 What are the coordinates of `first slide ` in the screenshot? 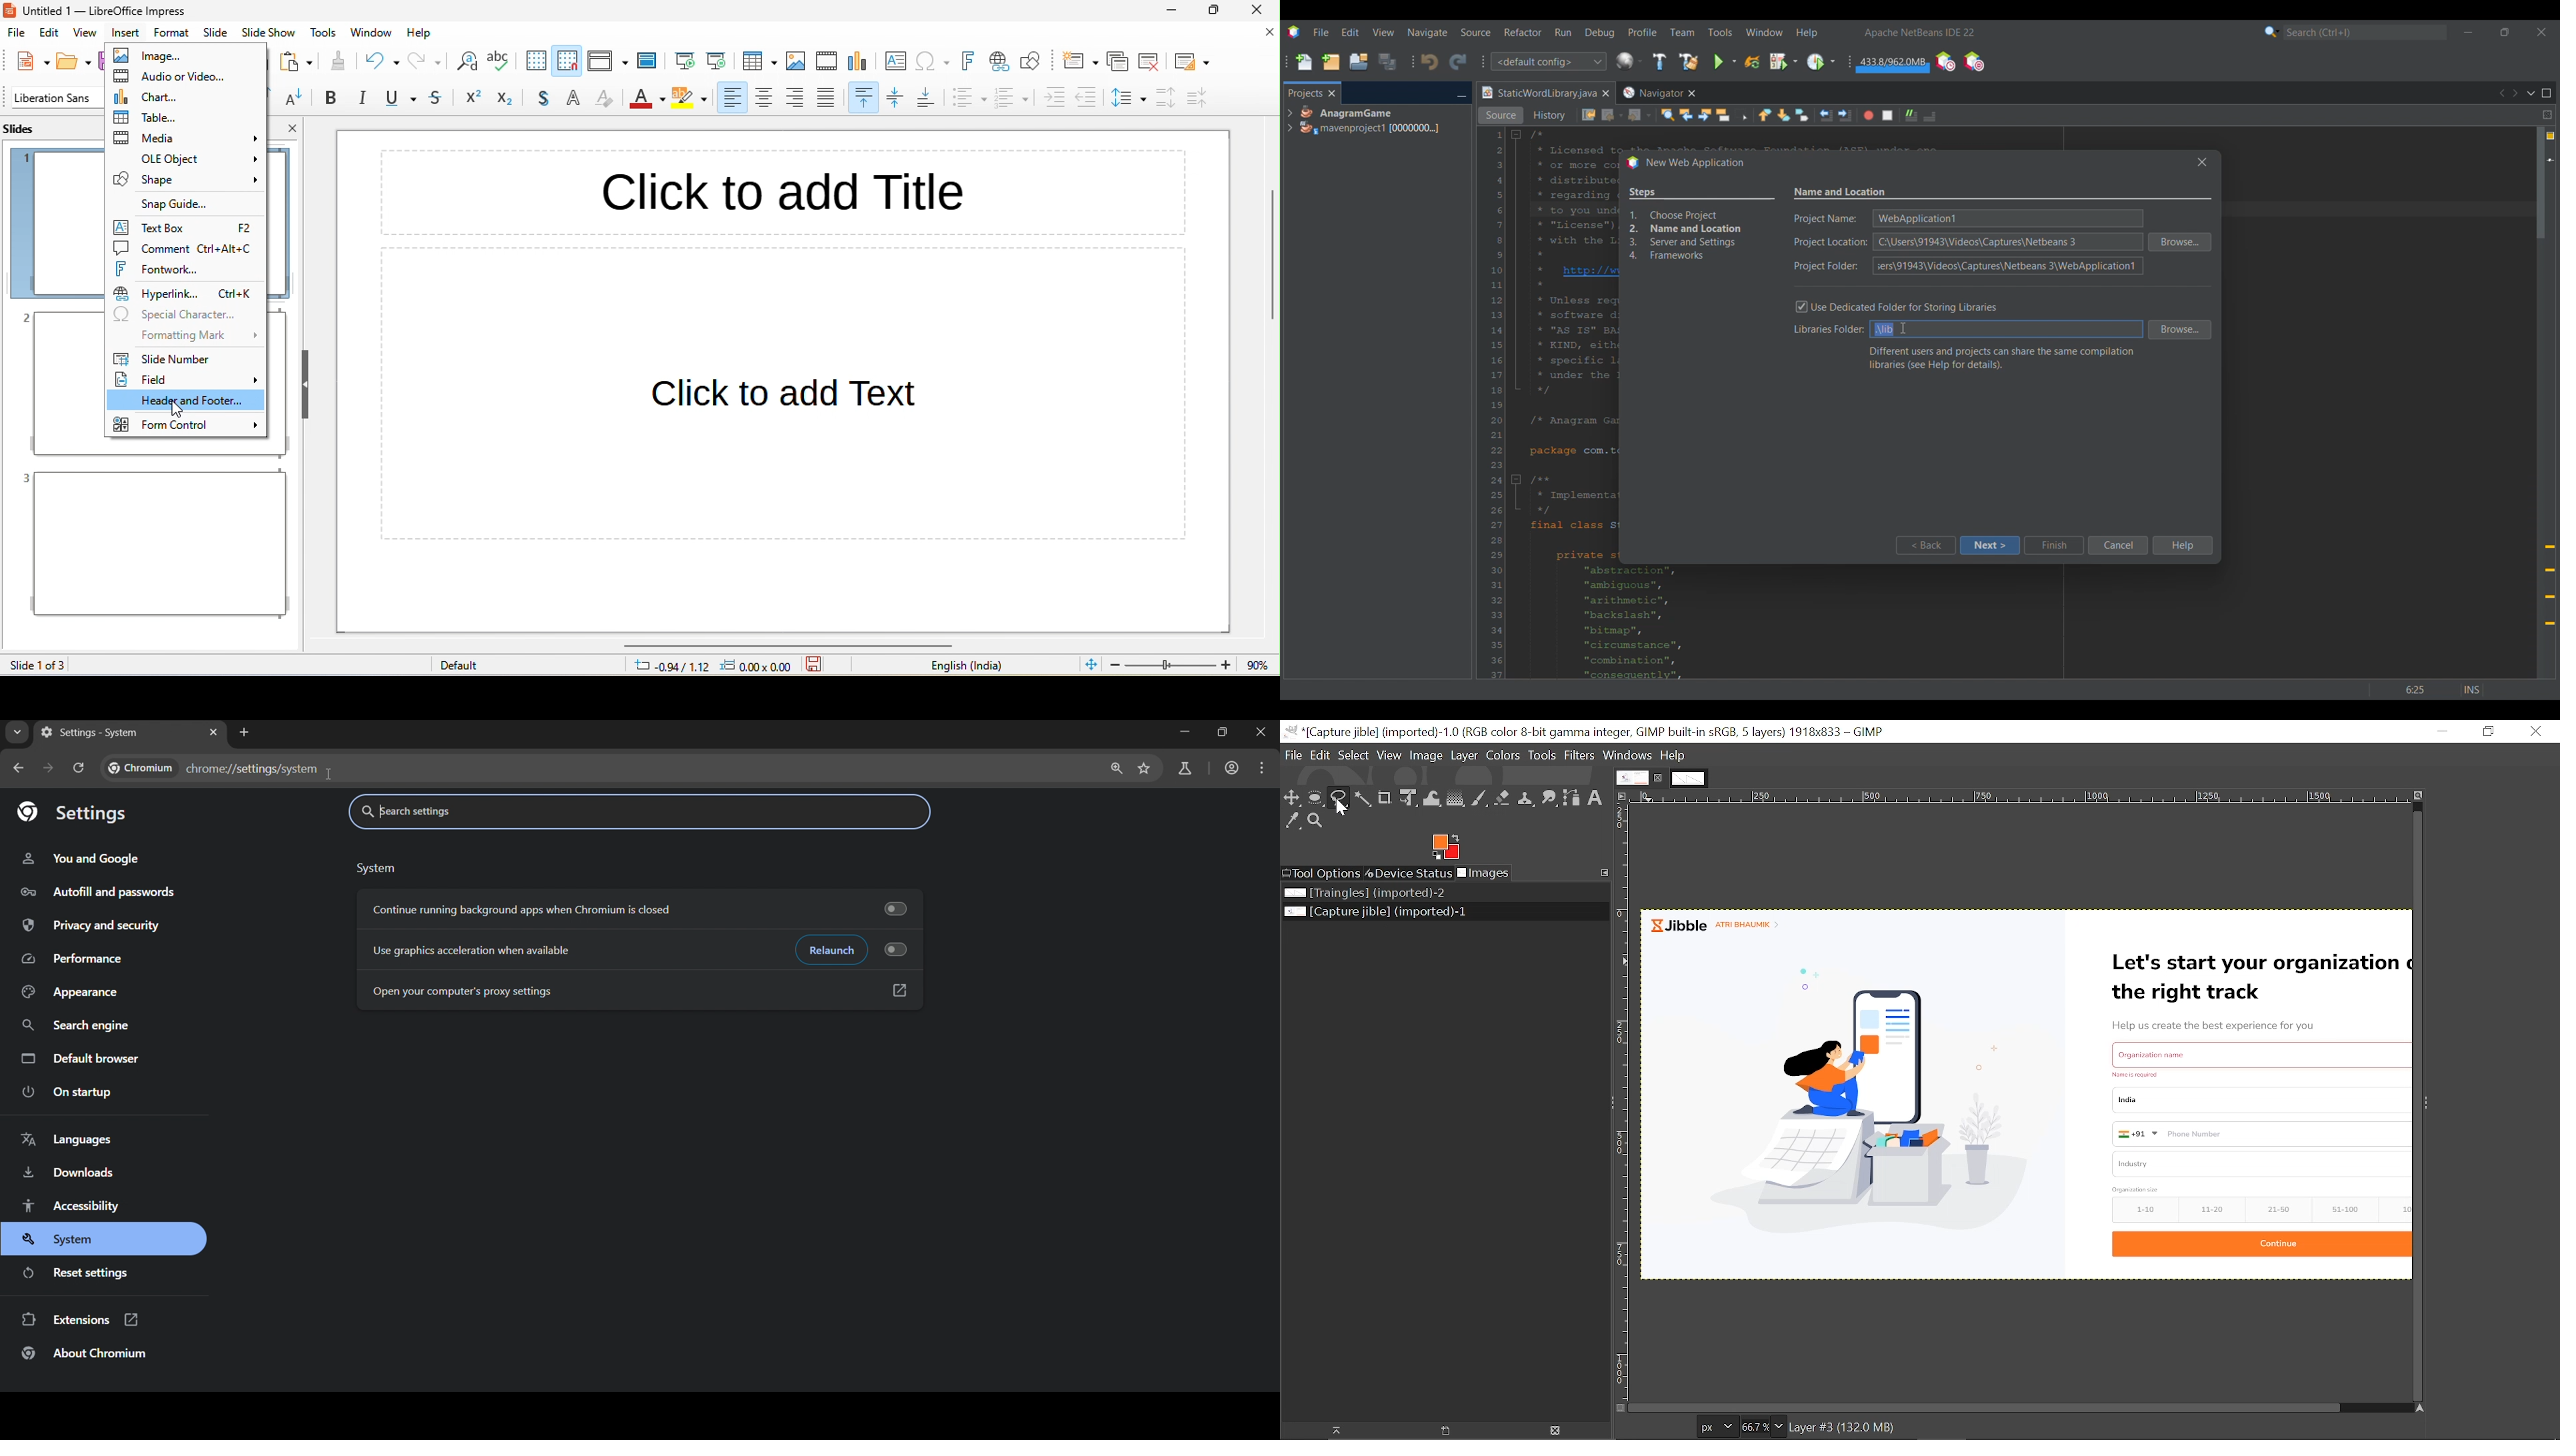 It's located at (685, 57).